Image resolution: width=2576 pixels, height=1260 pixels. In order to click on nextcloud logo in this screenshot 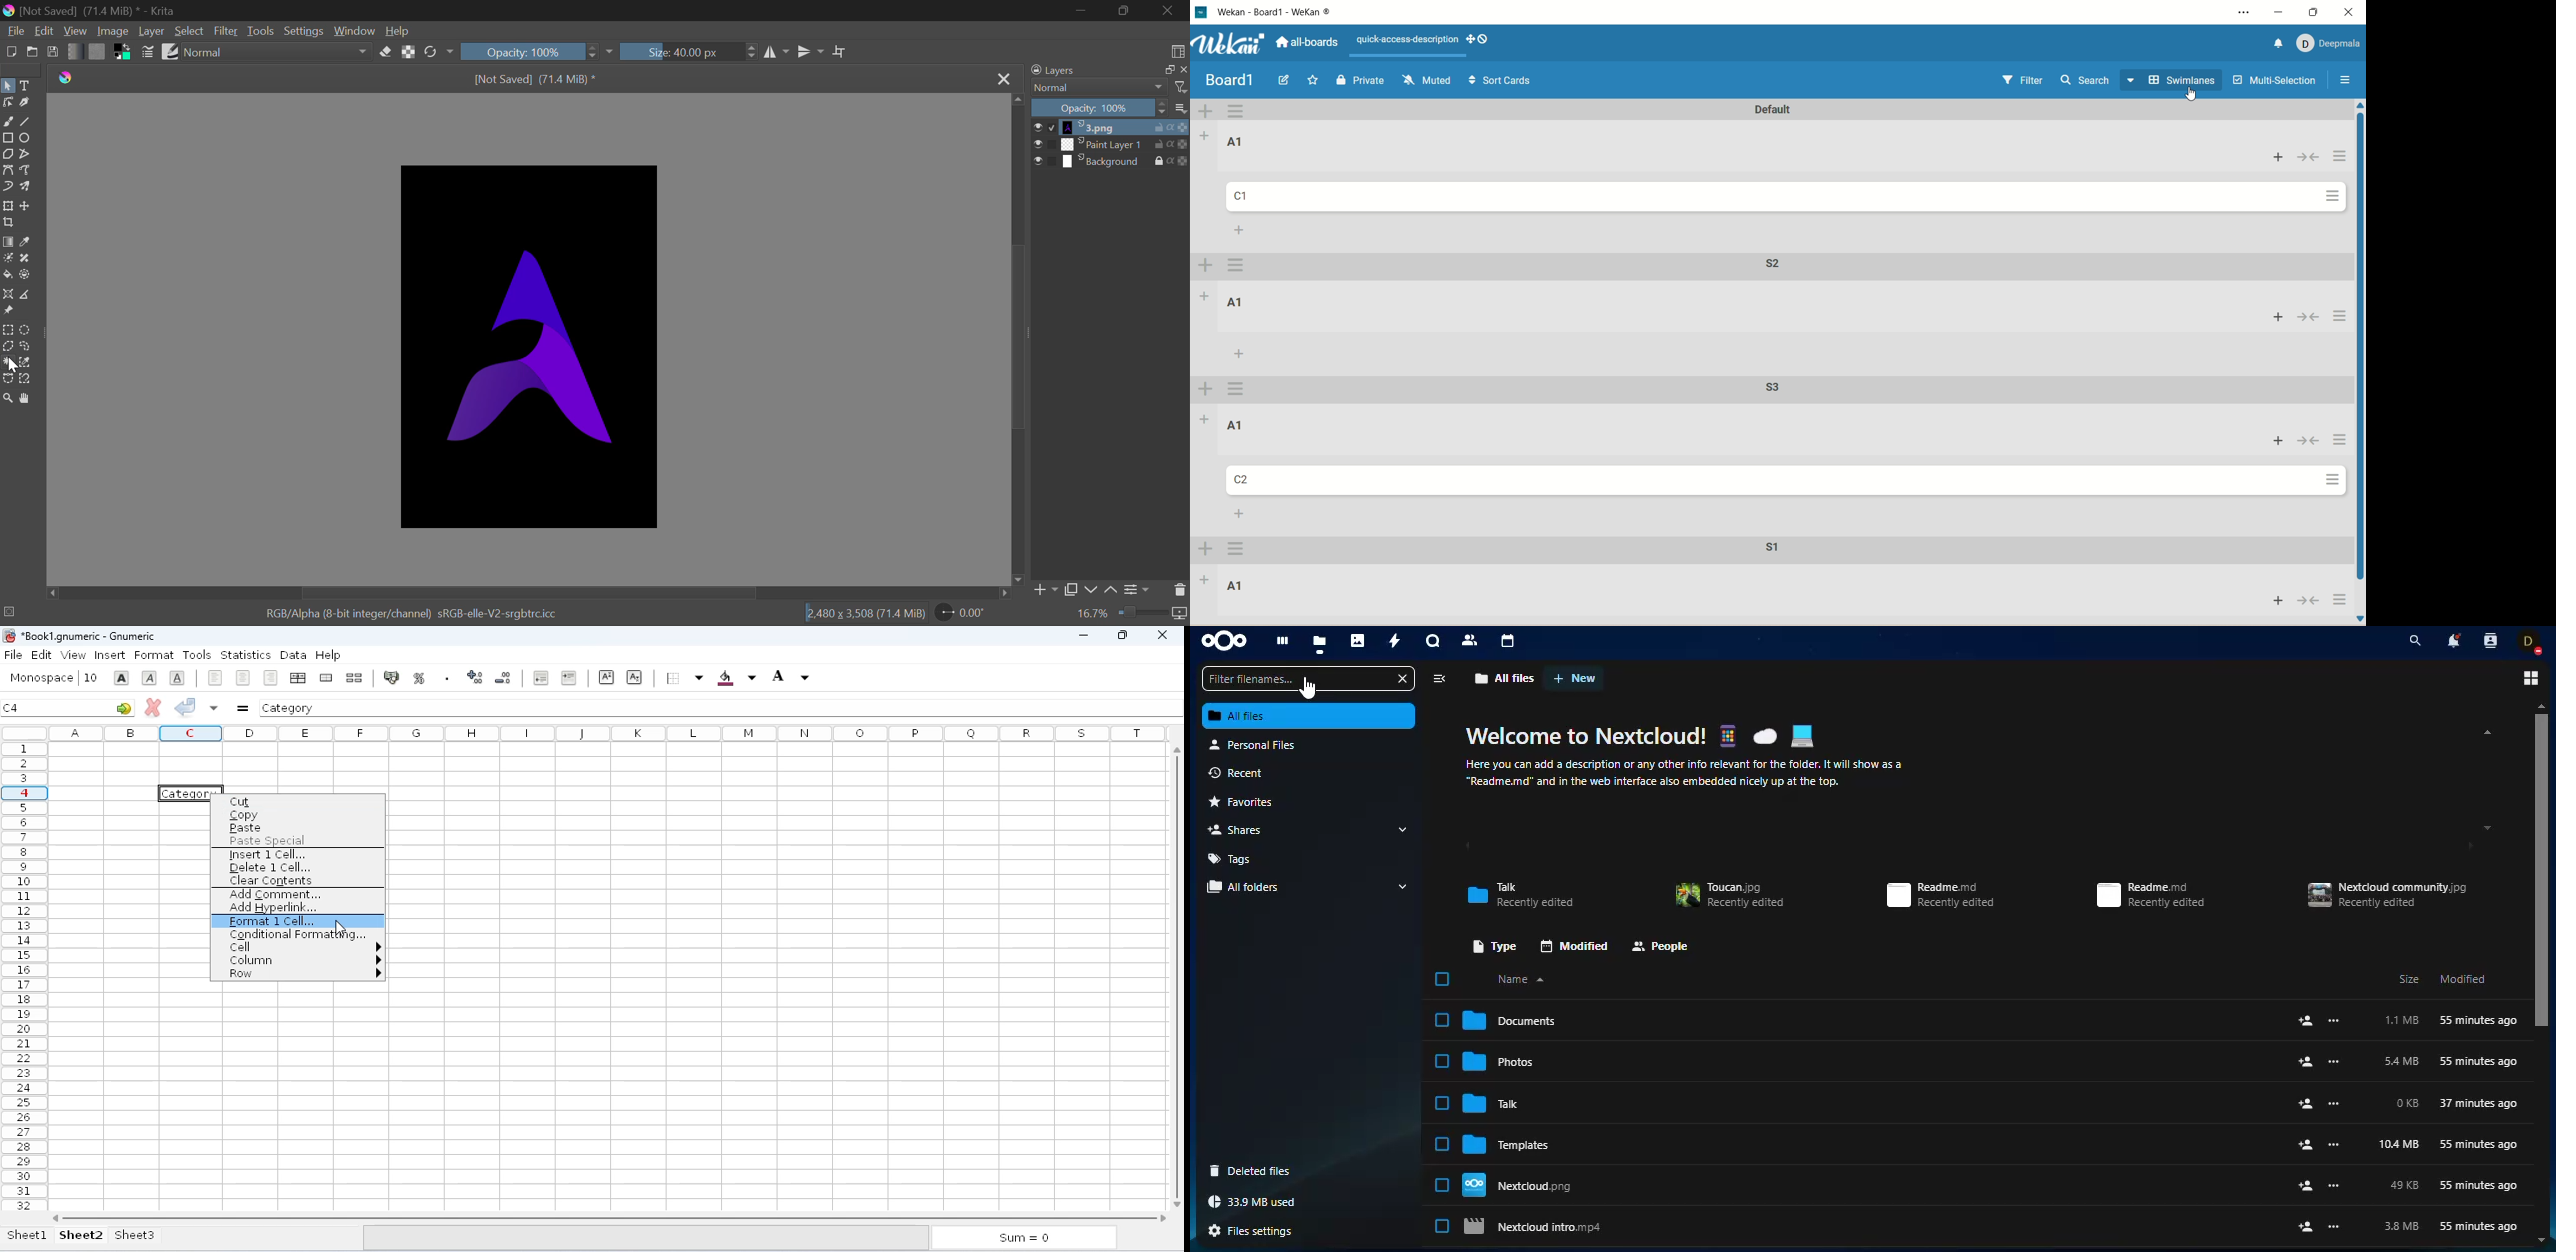, I will do `click(1224, 642)`.